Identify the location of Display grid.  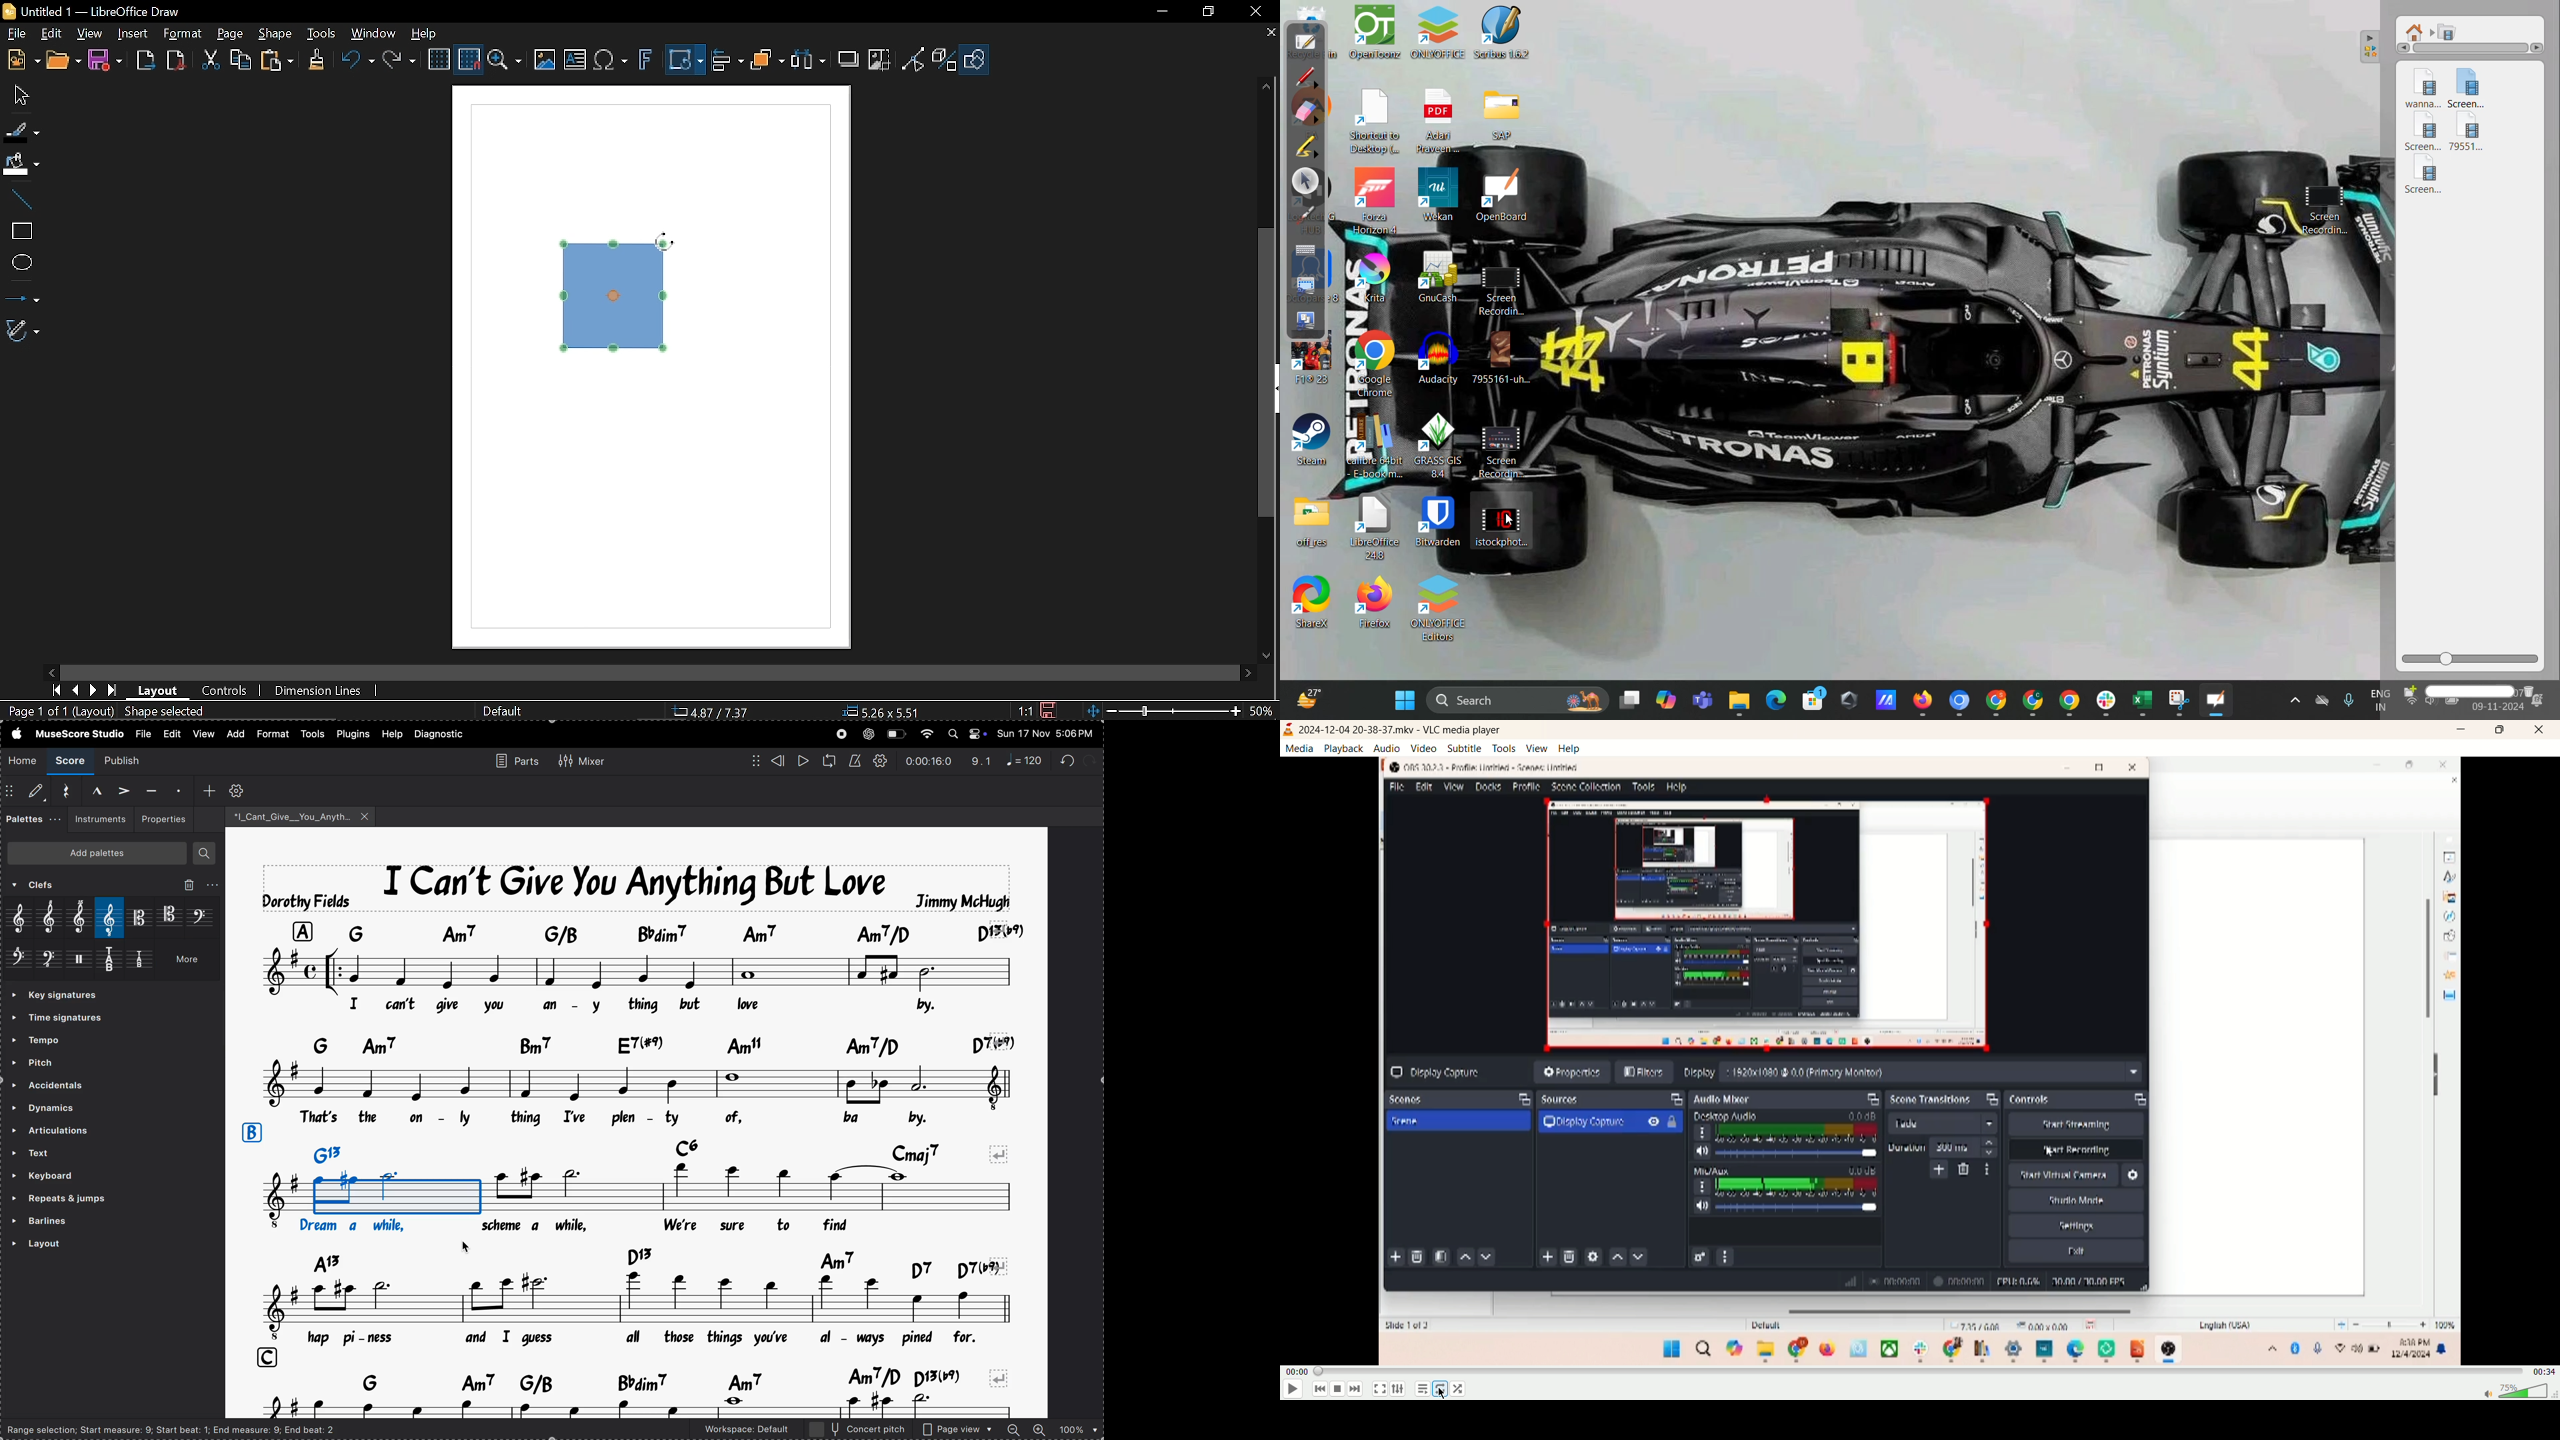
(438, 60).